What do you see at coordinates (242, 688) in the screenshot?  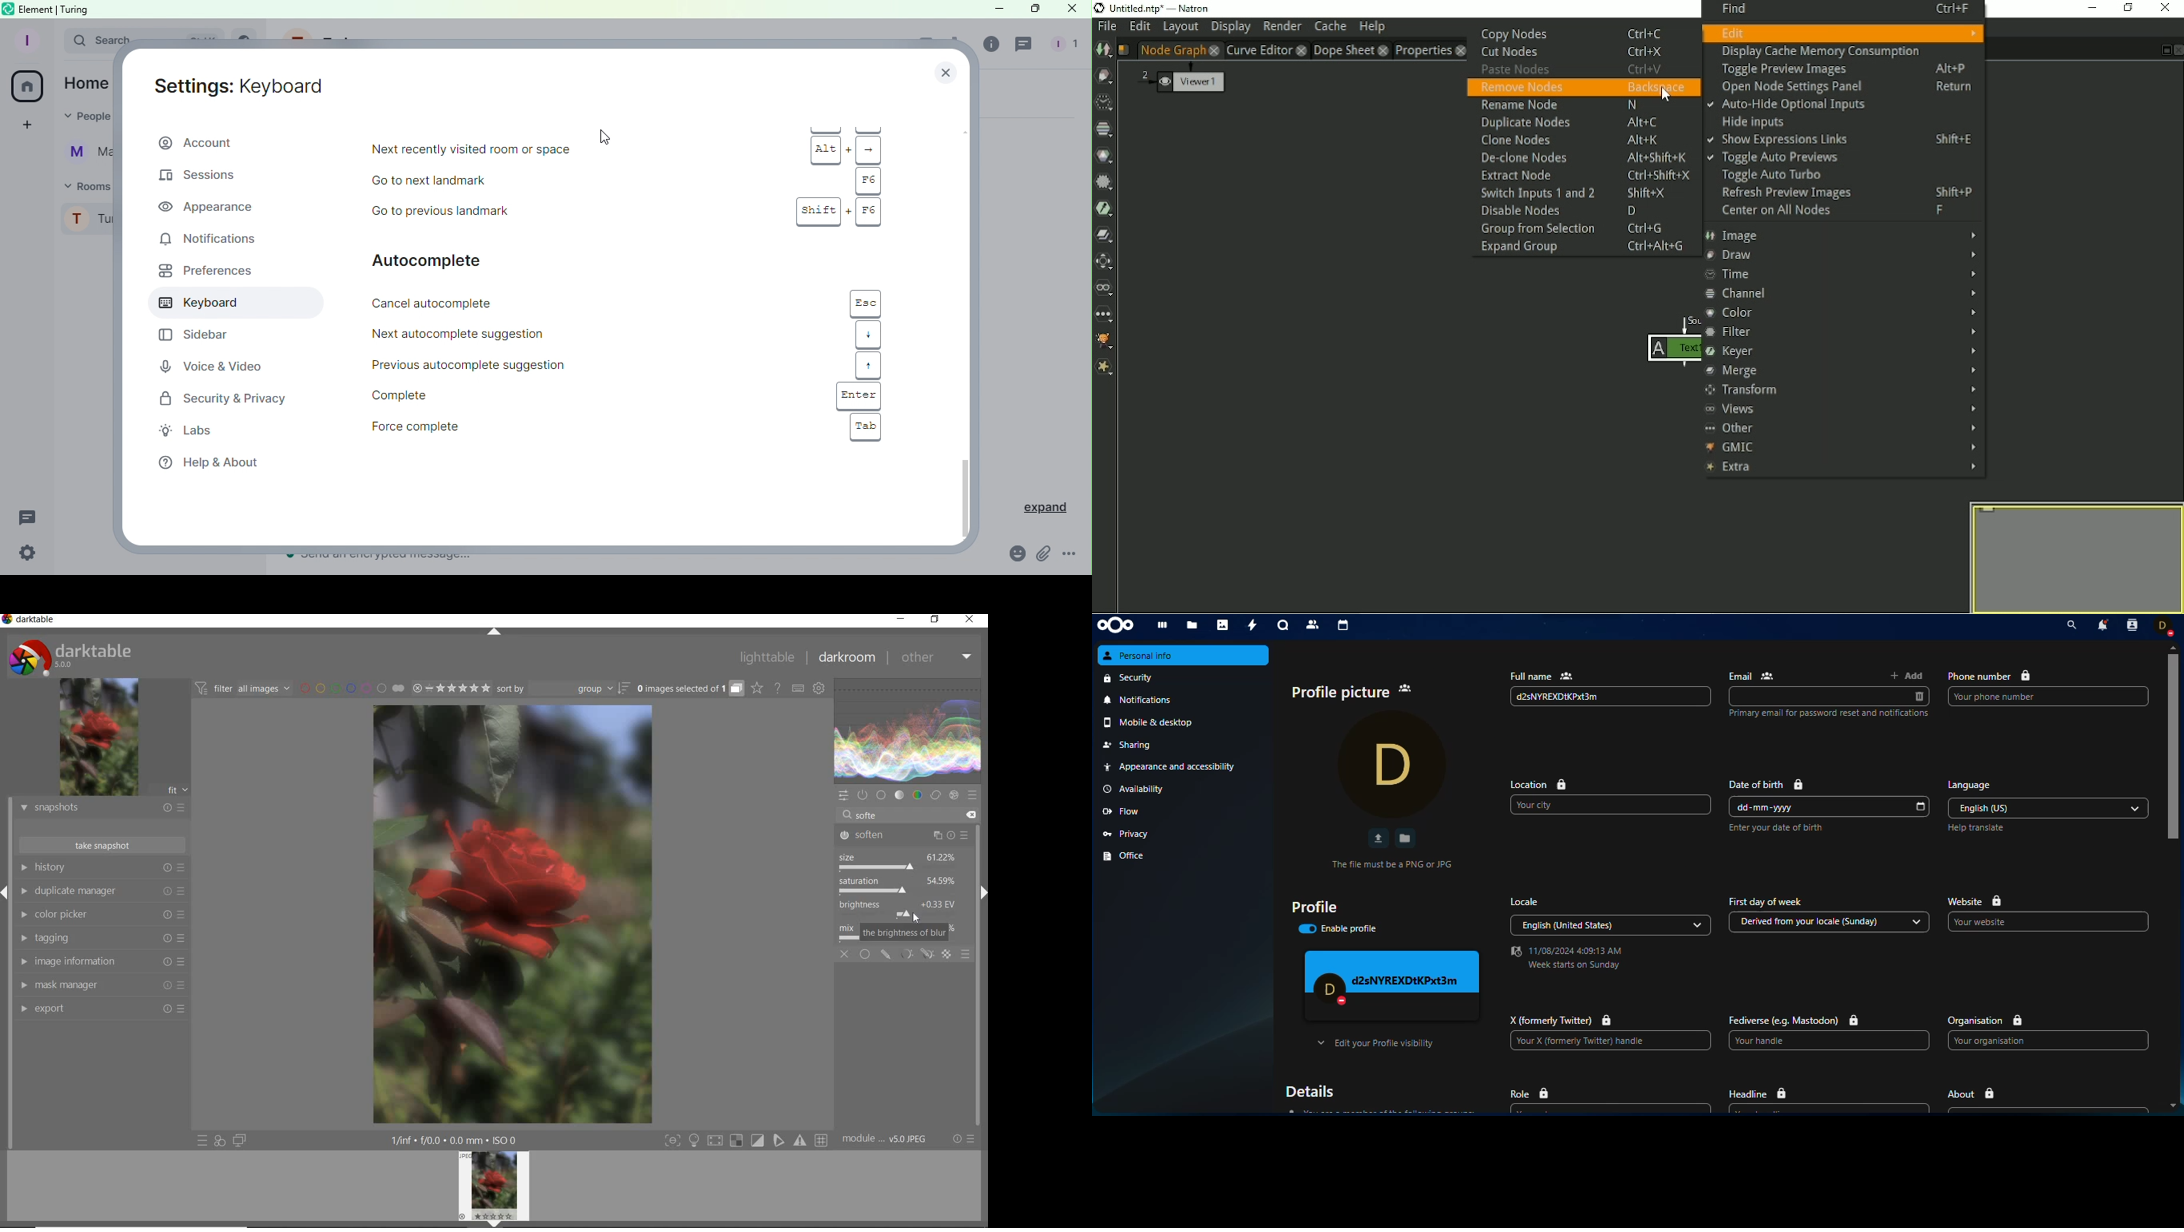 I see `filter all images by module order` at bounding box center [242, 688].